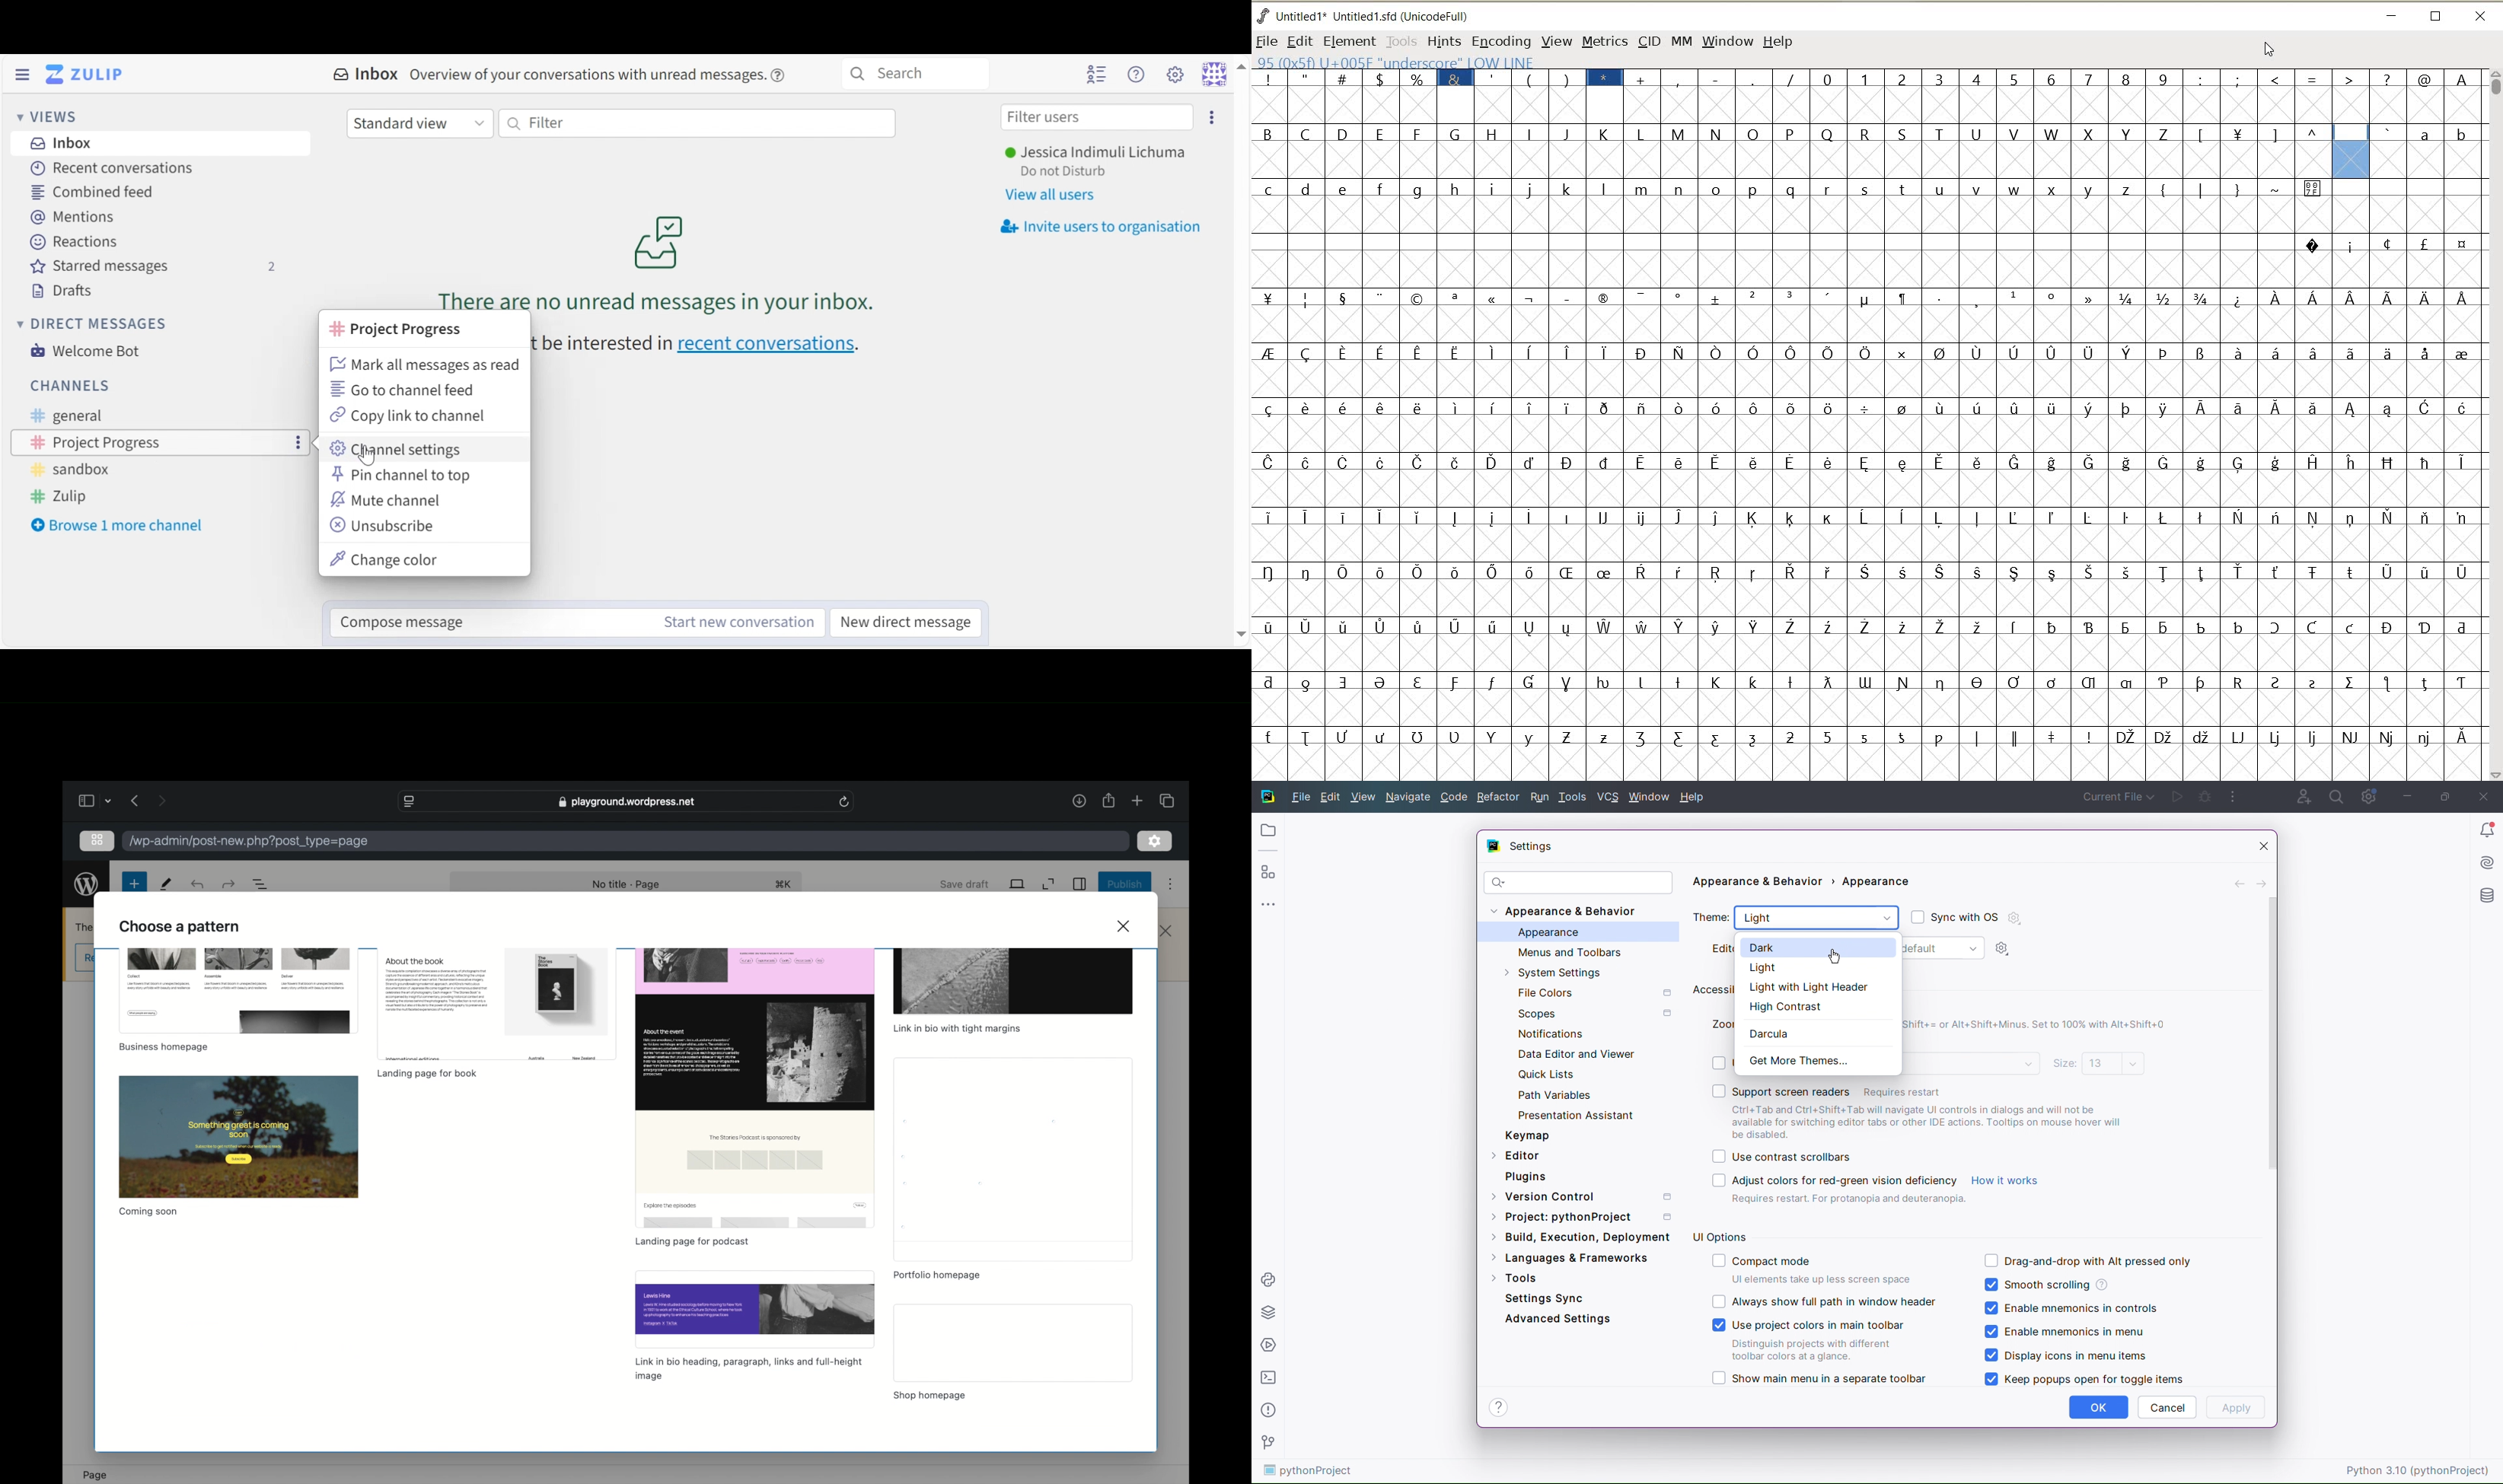 The image size is (2520, 1484). I want to click on EDIT, so click(1299, 42).